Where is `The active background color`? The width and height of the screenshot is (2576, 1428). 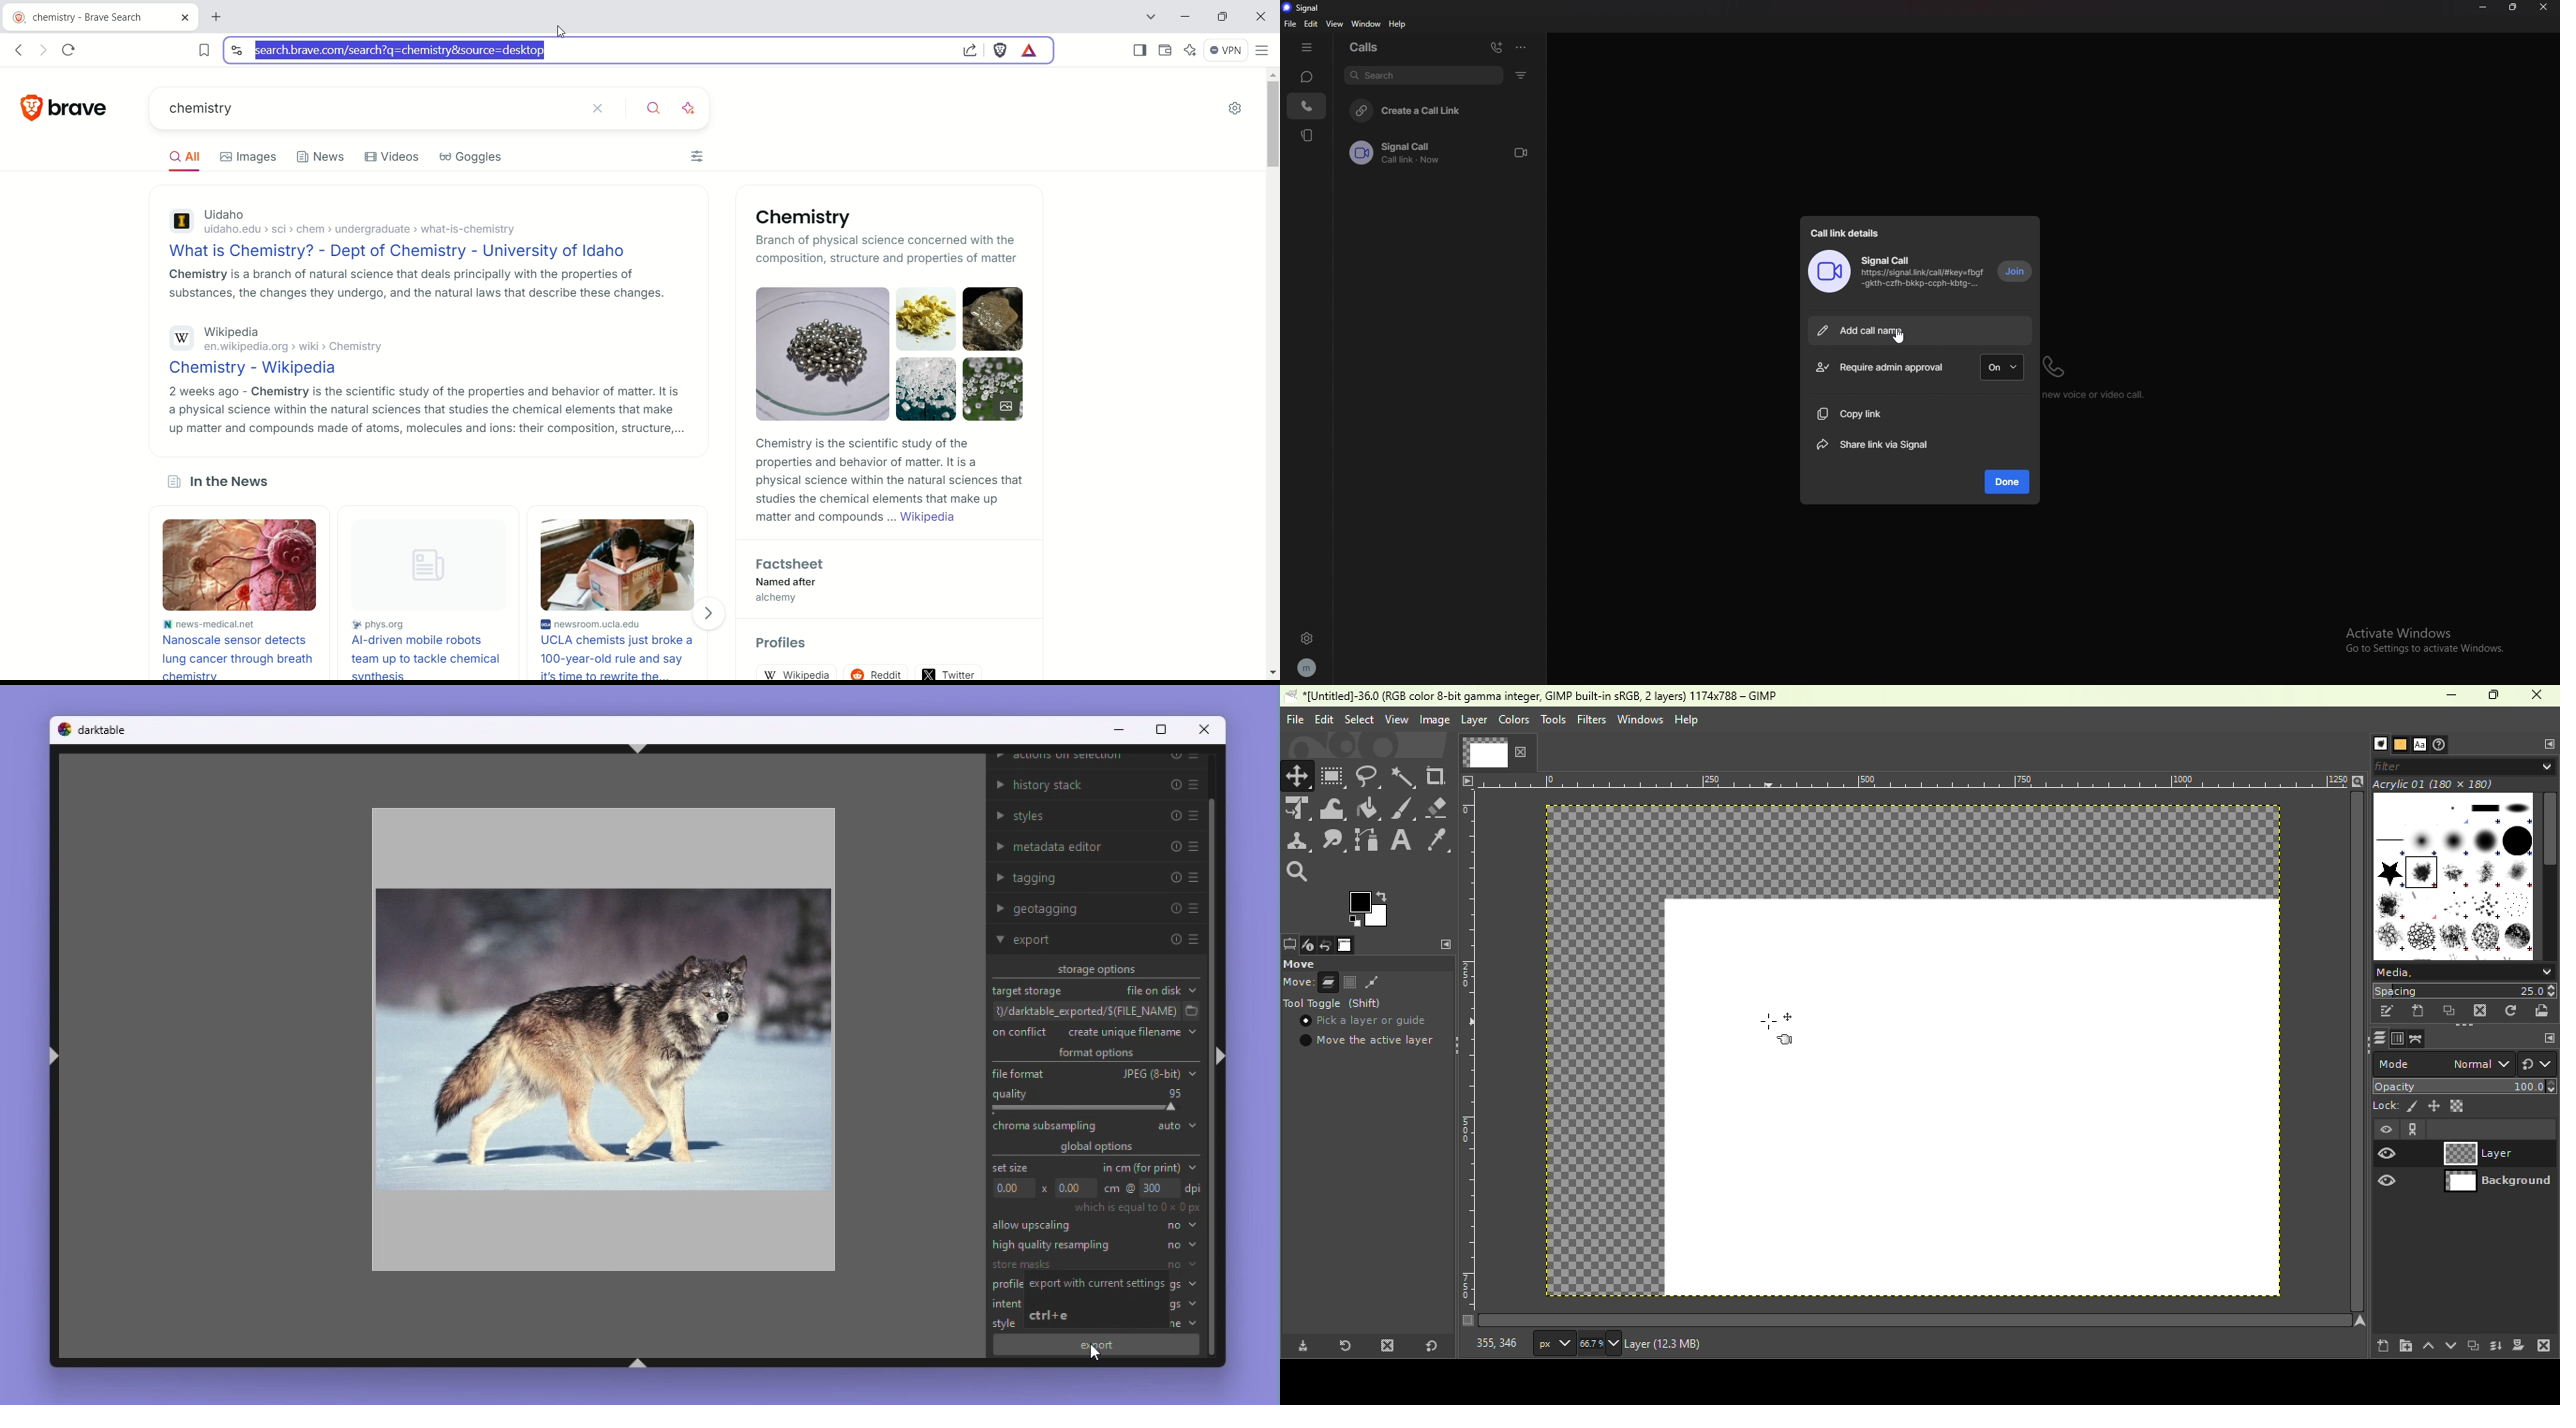
The active background color is located at coordinates (1371, 907).